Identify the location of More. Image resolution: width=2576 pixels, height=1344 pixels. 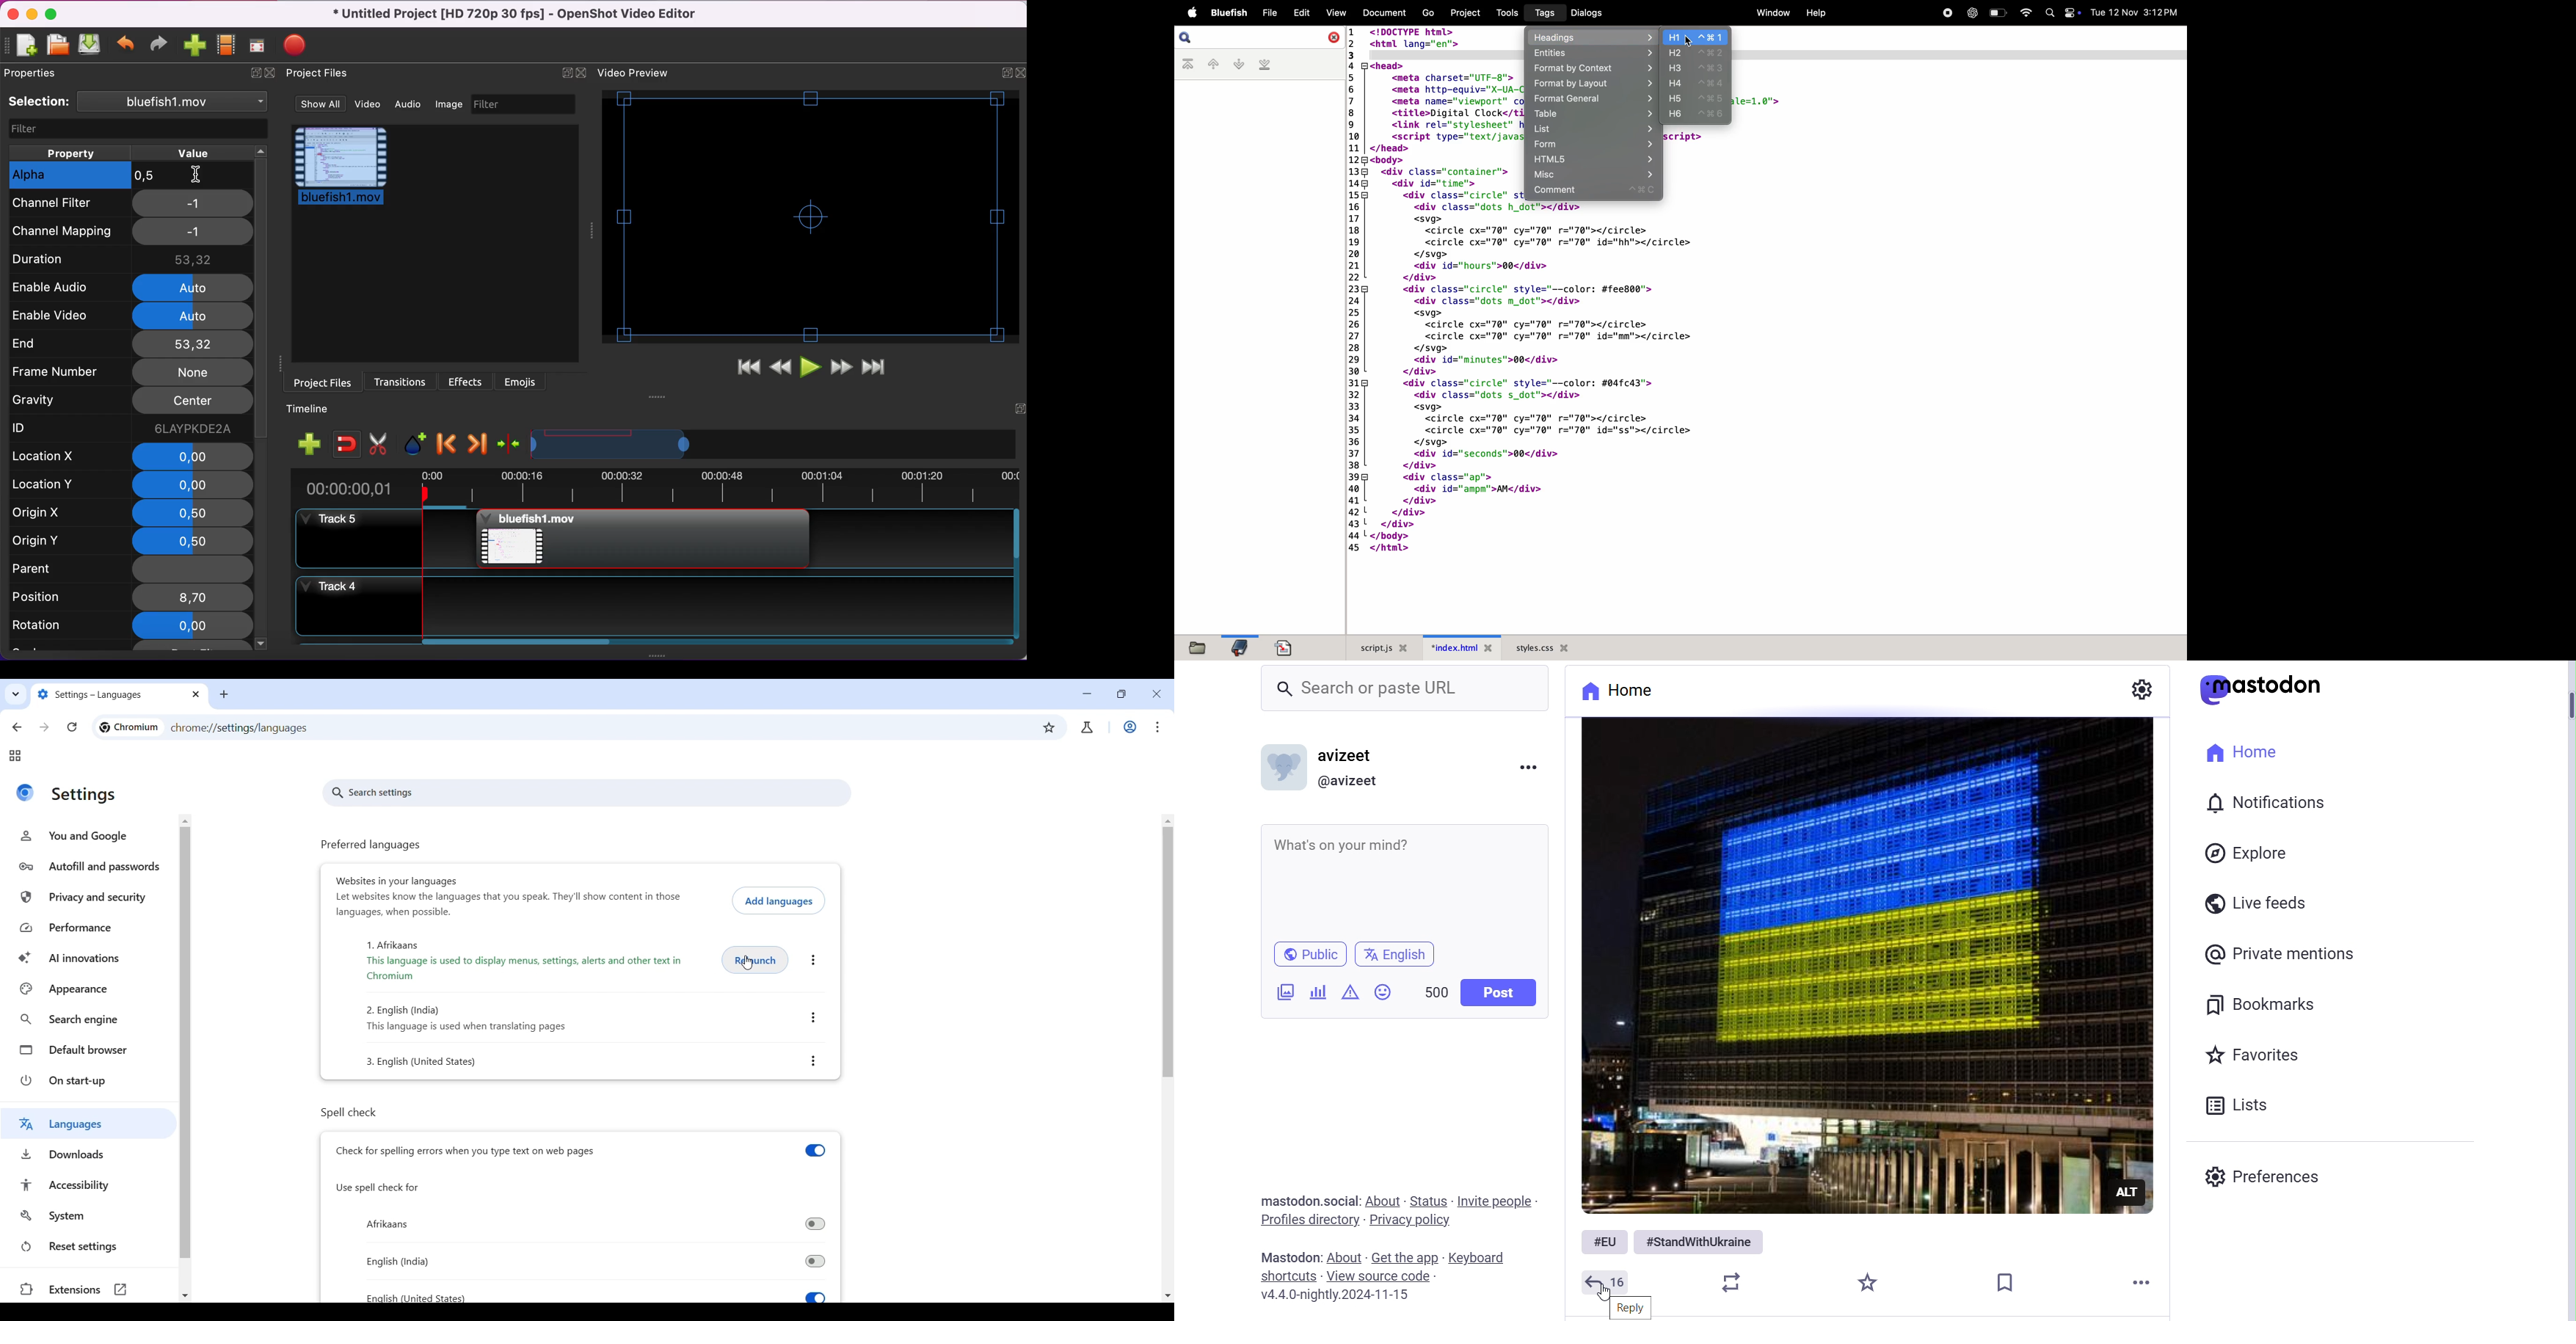
(2145, 1282).